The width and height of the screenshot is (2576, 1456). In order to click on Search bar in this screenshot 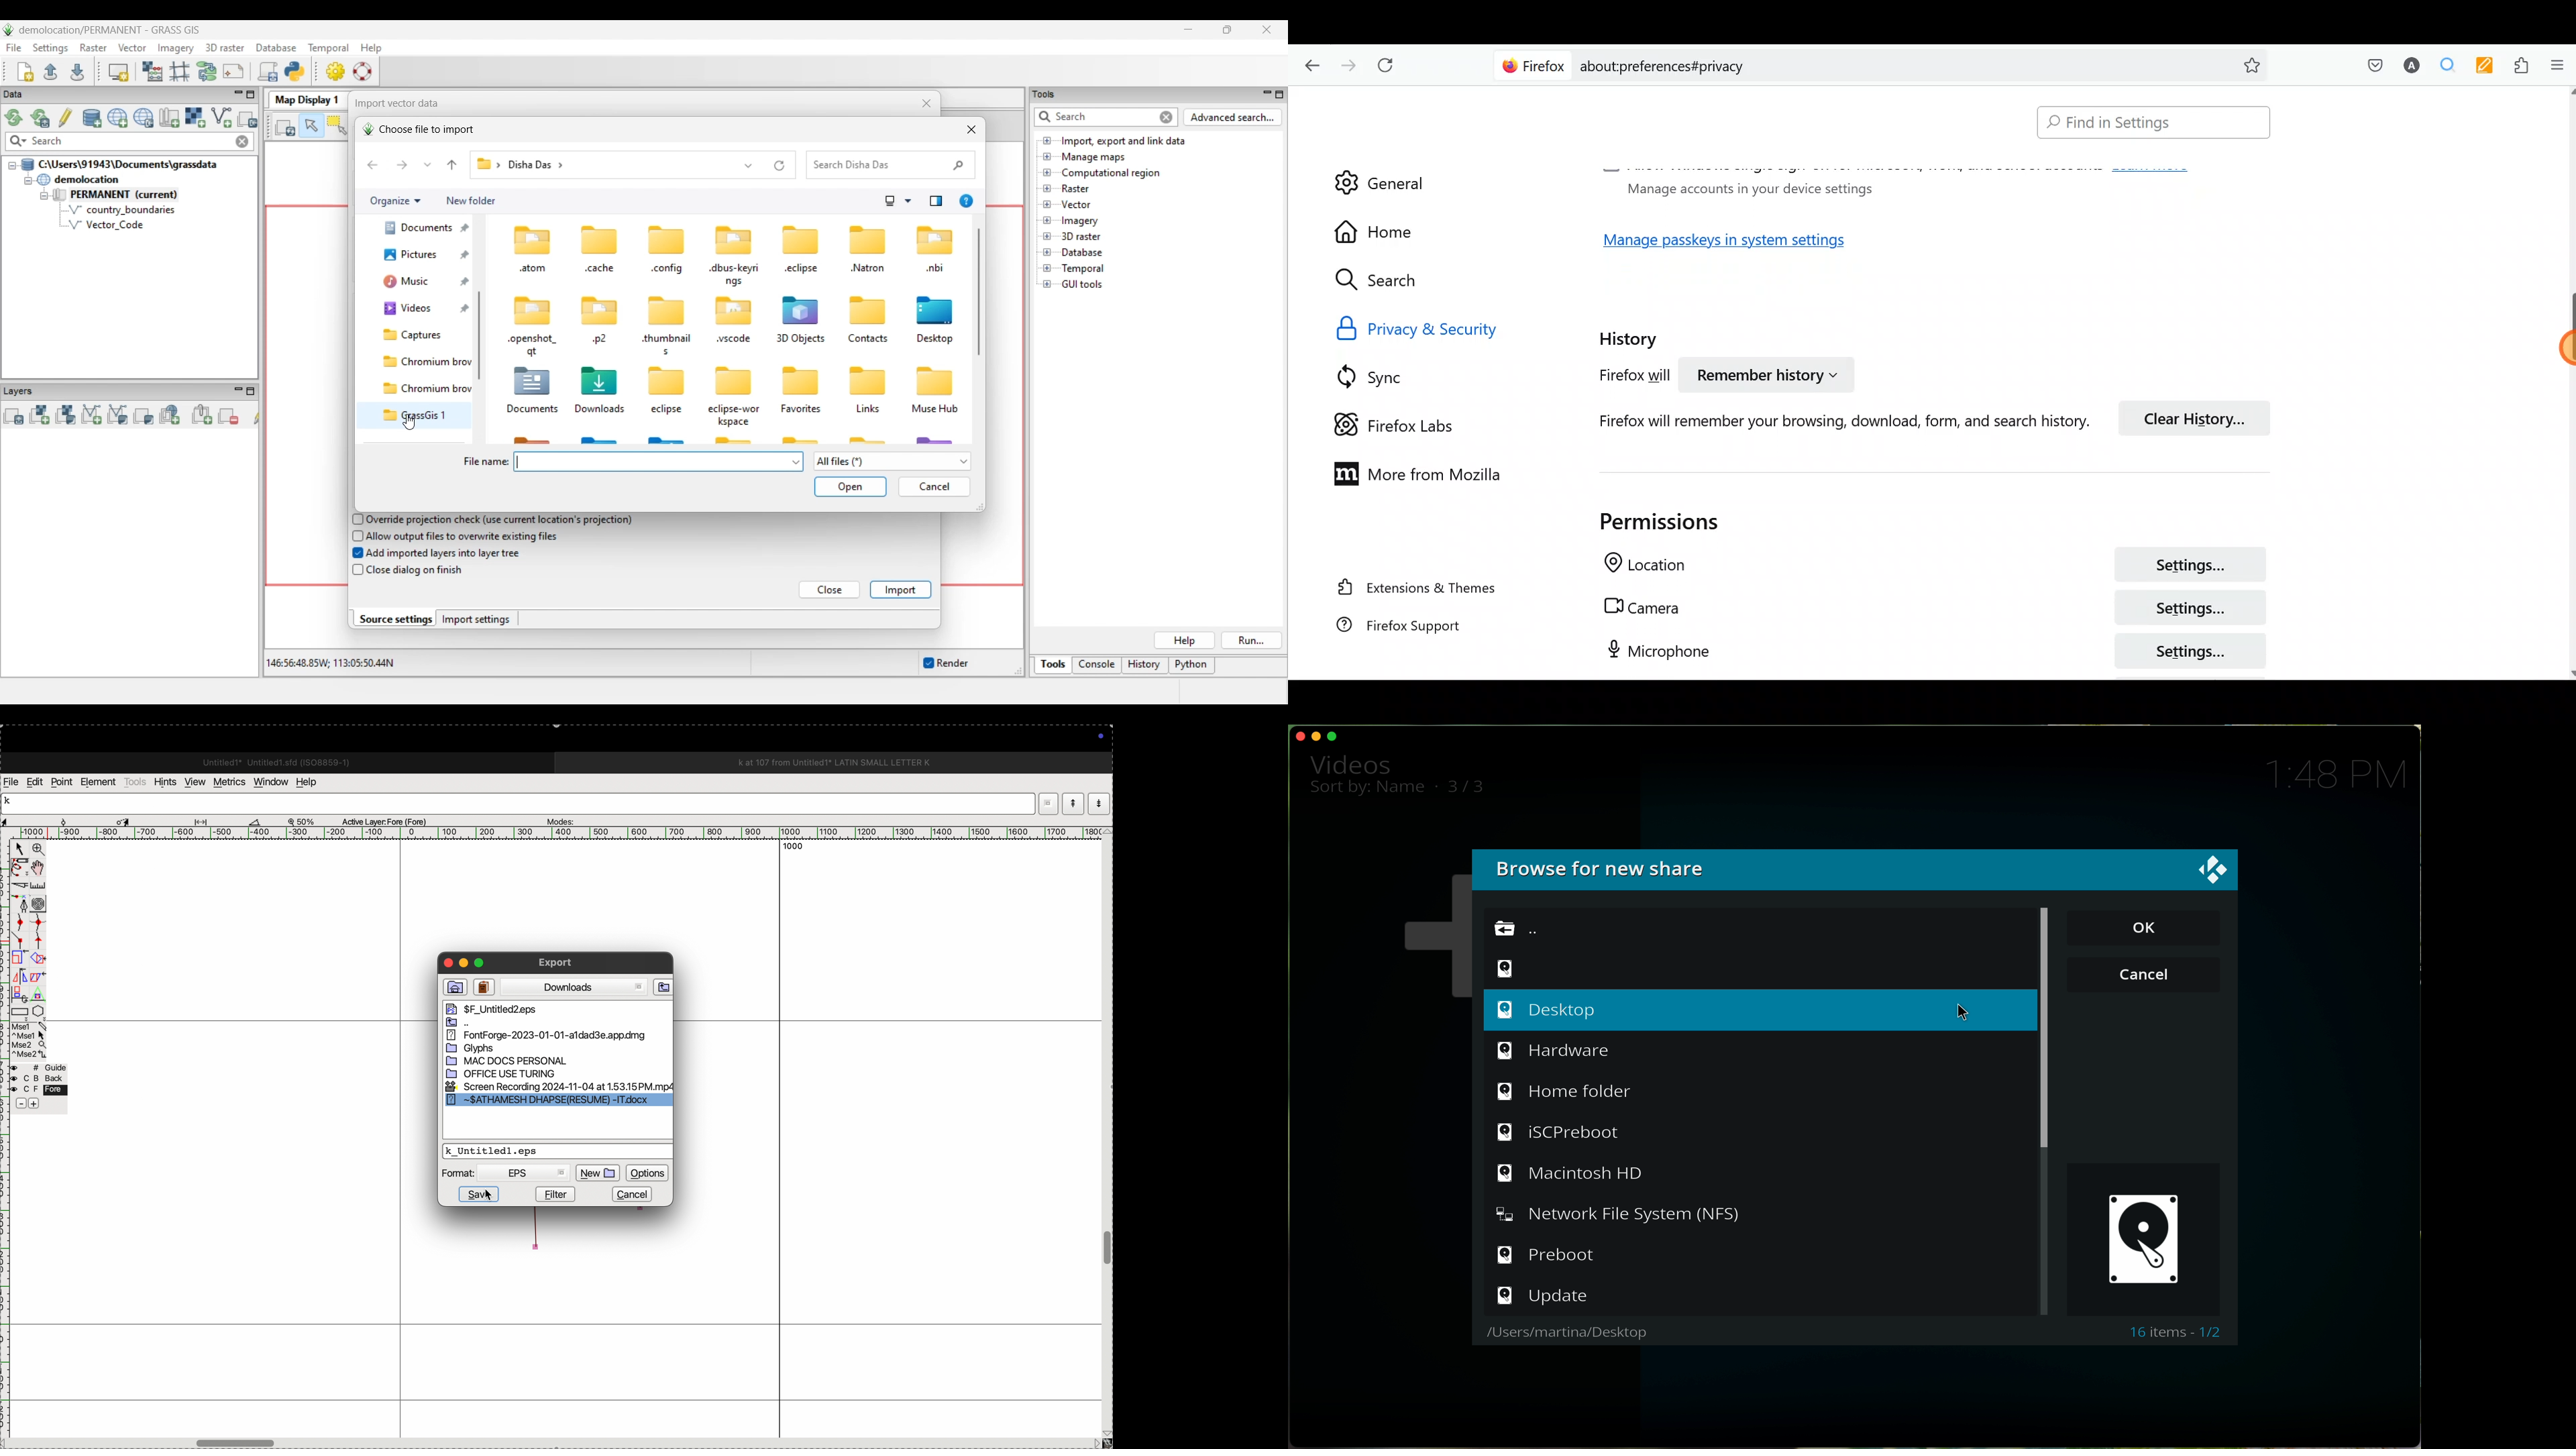, I will do `click(2147, 123)`.